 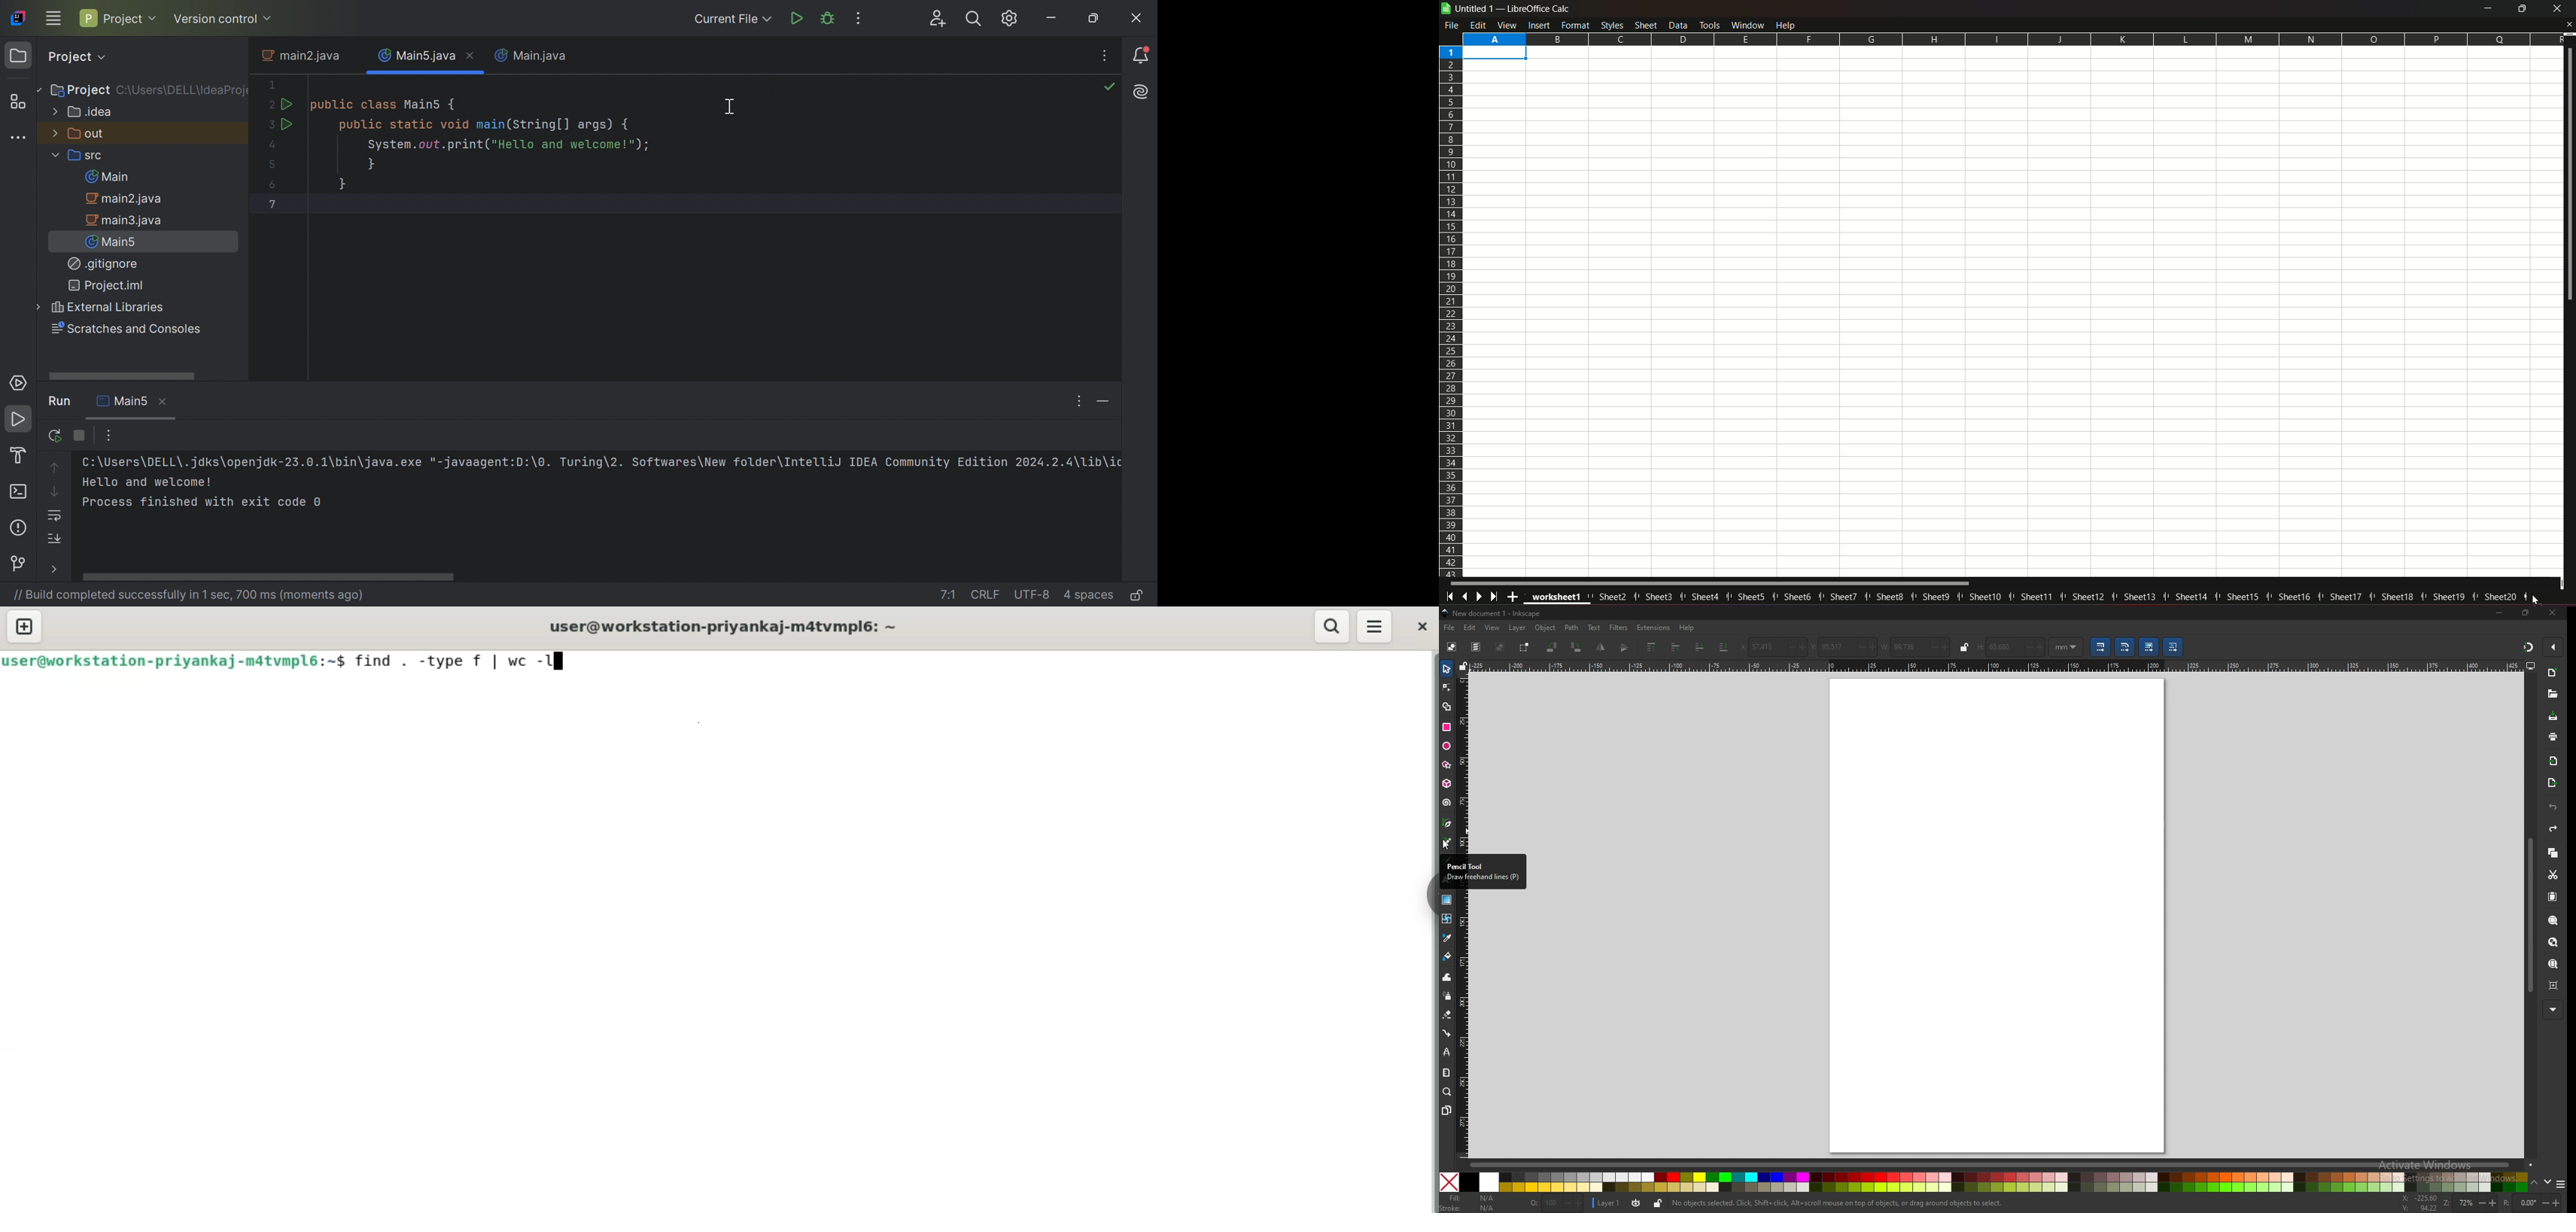 I want to click on node, so click(x=1448, y=688).